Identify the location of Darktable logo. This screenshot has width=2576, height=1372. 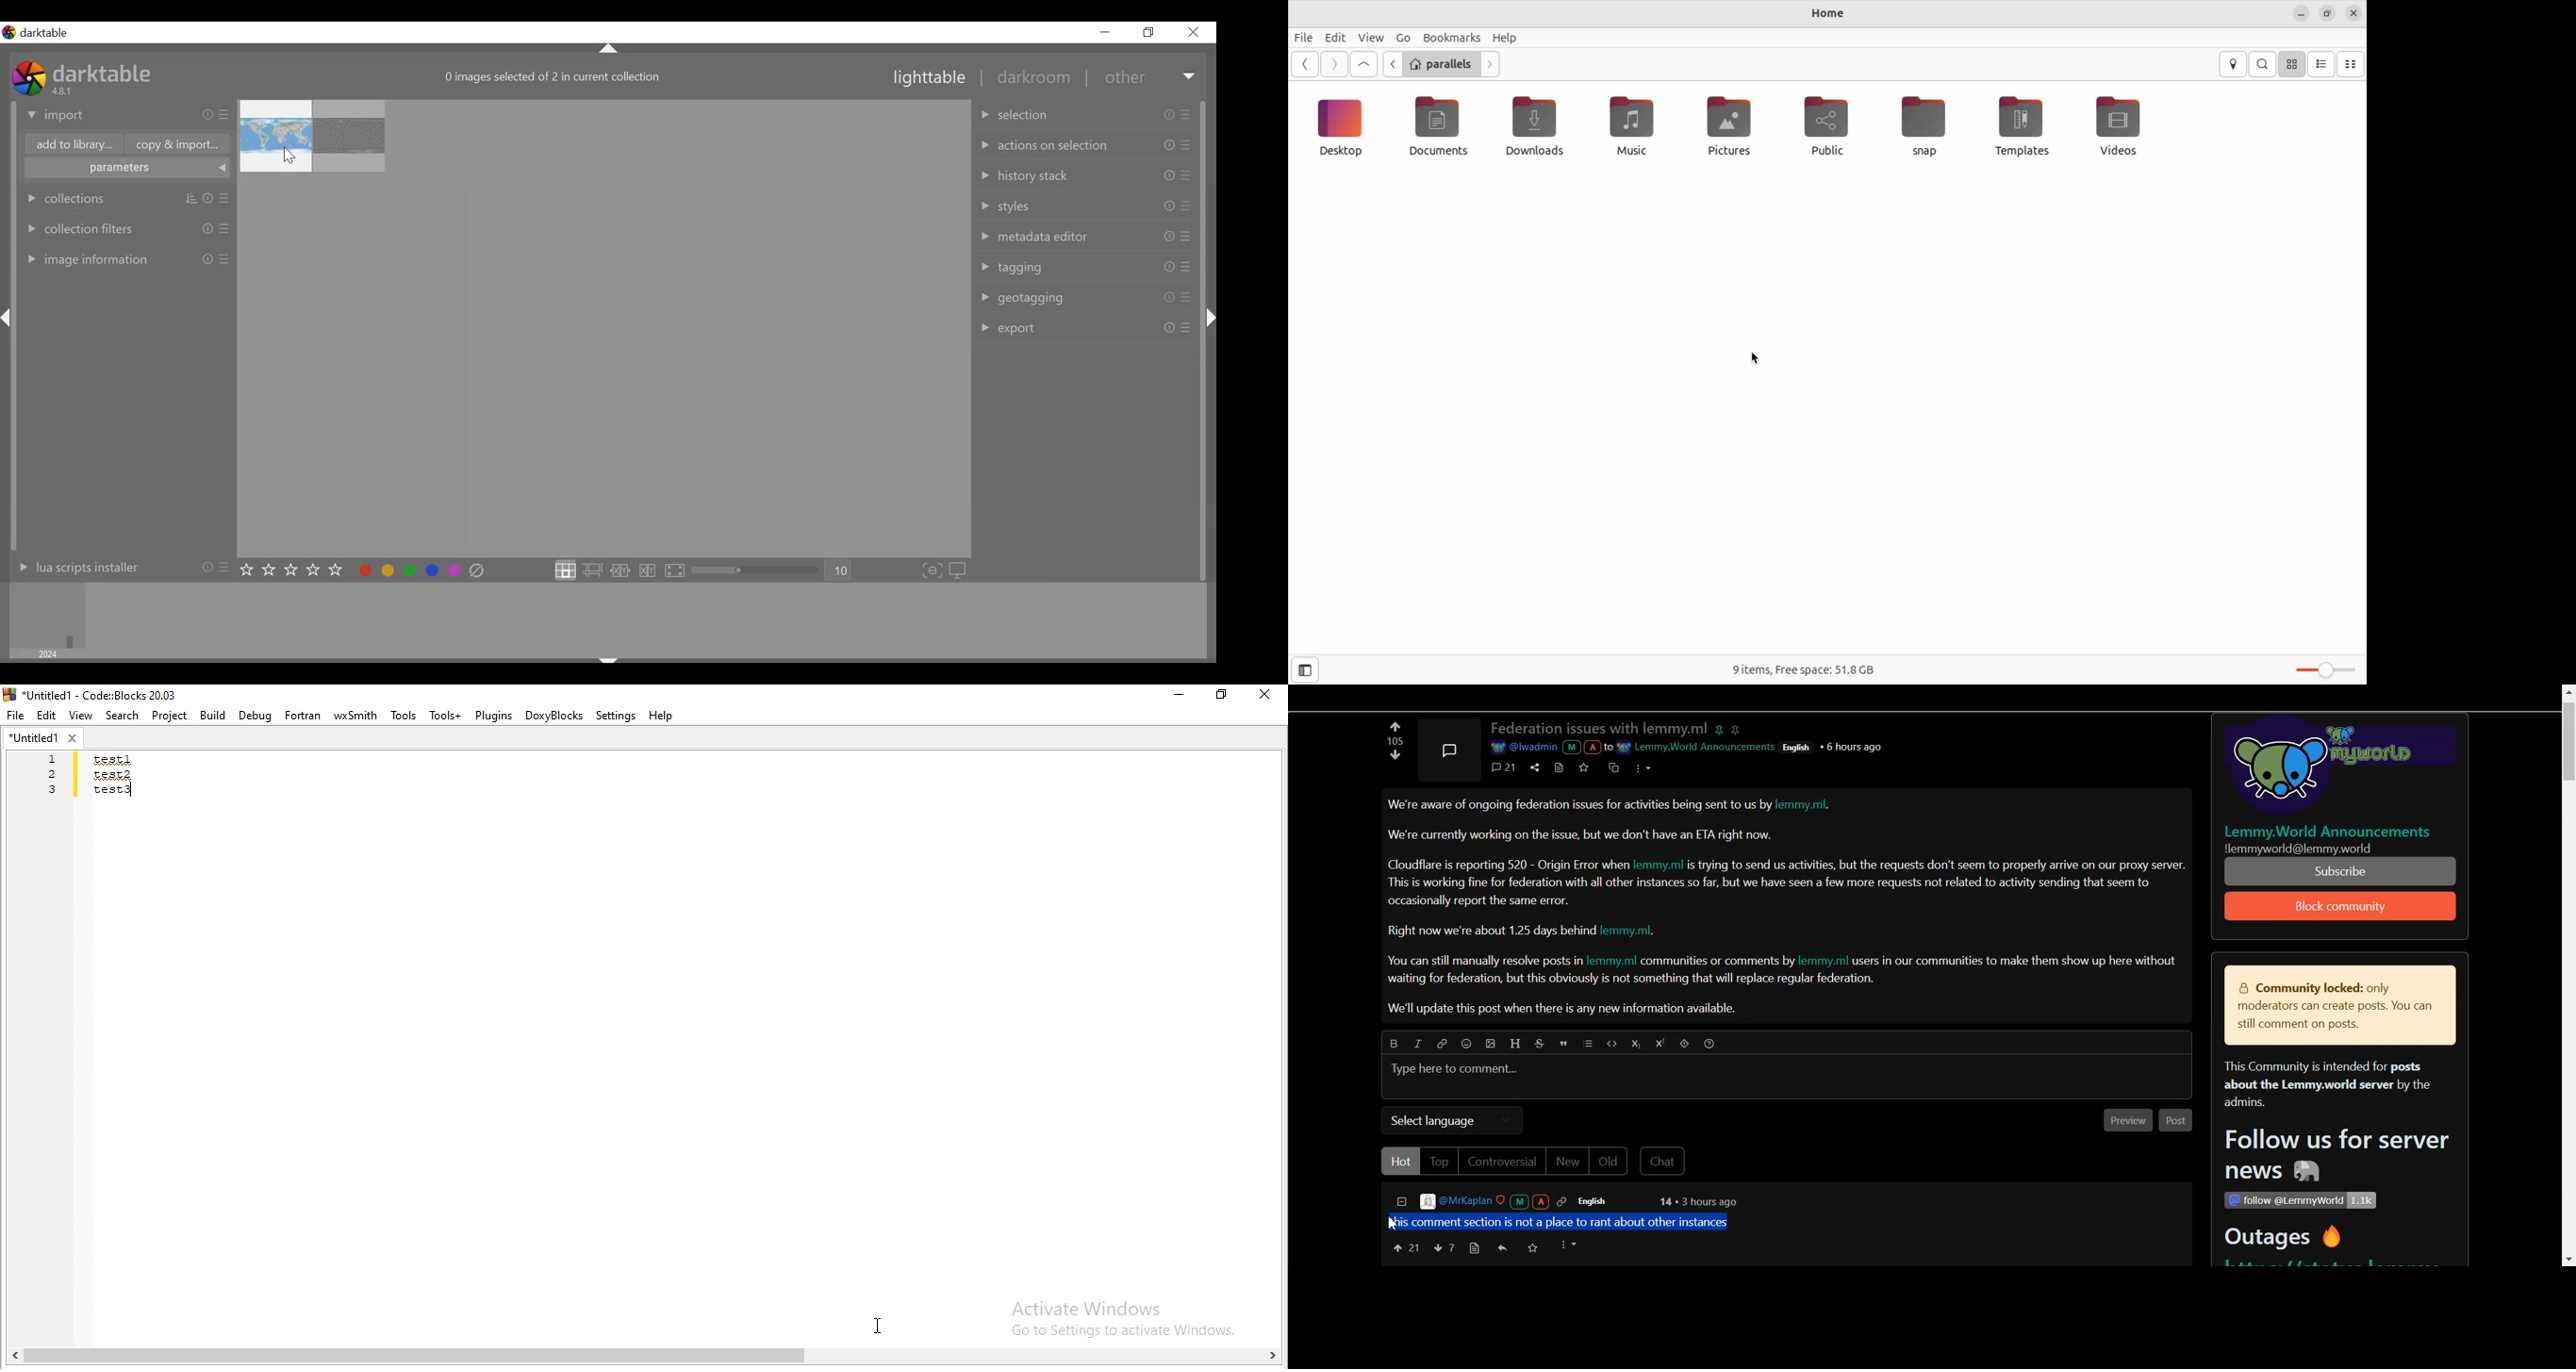
(37, 33).